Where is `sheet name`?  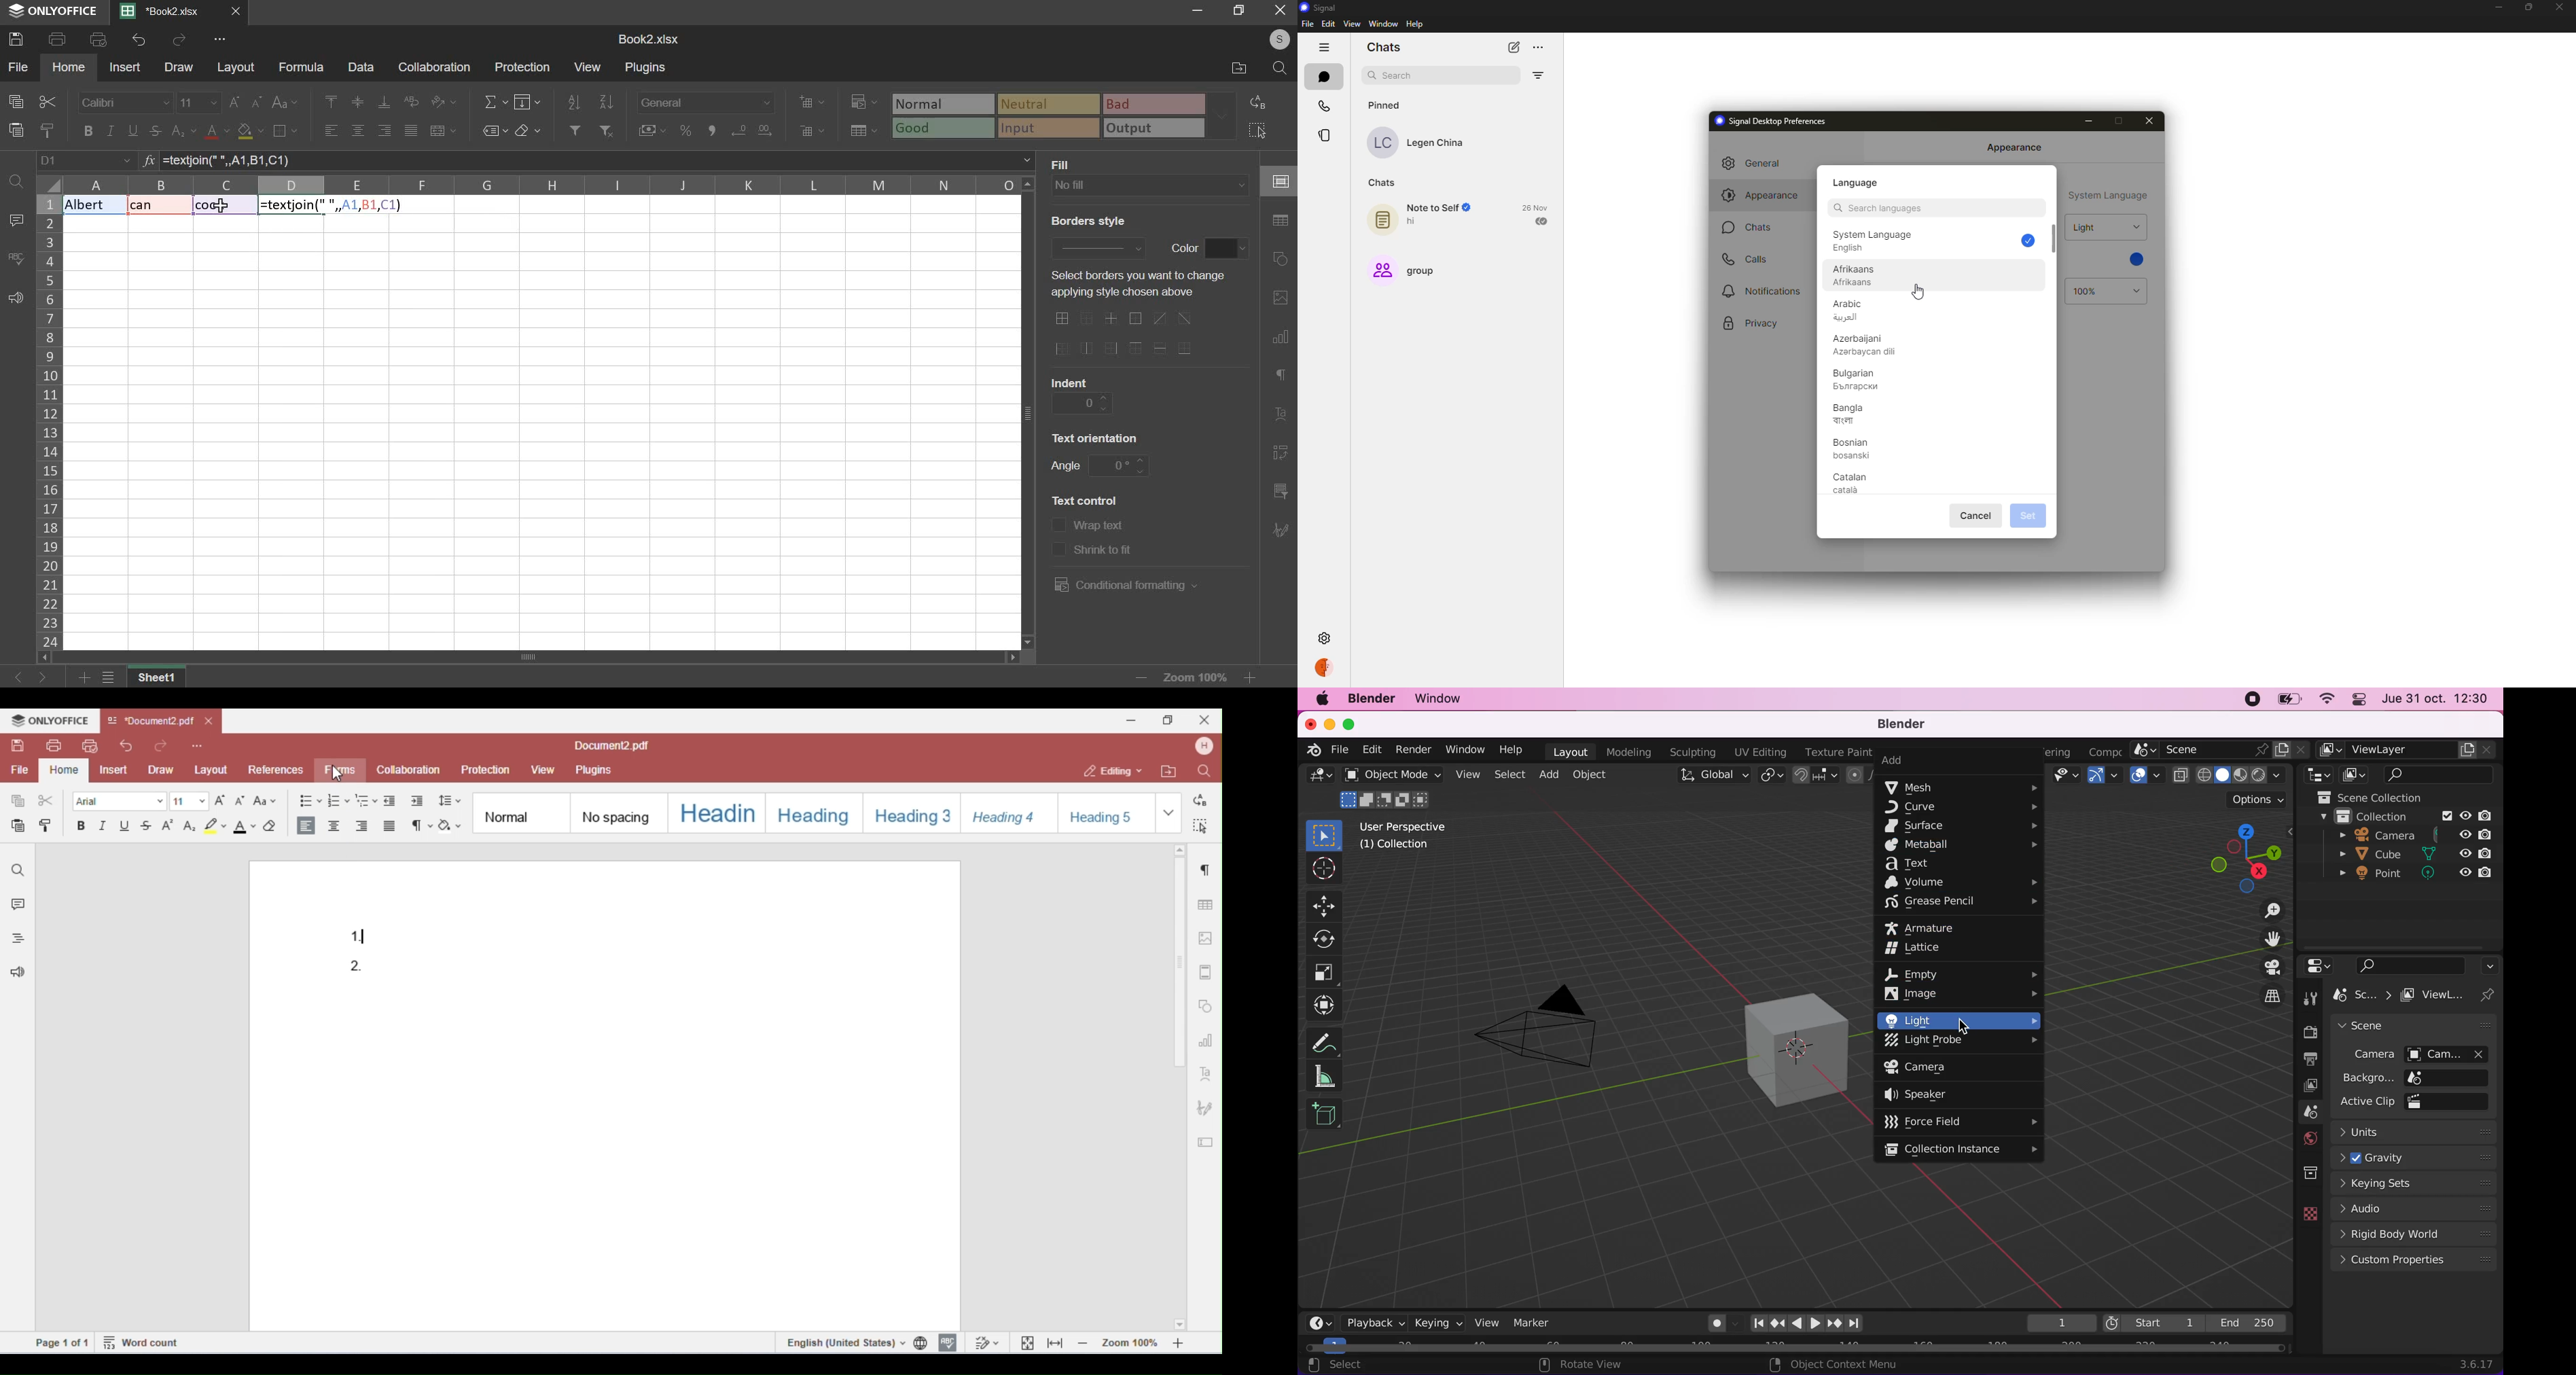
sheet name is located at coordinates (161, 678).